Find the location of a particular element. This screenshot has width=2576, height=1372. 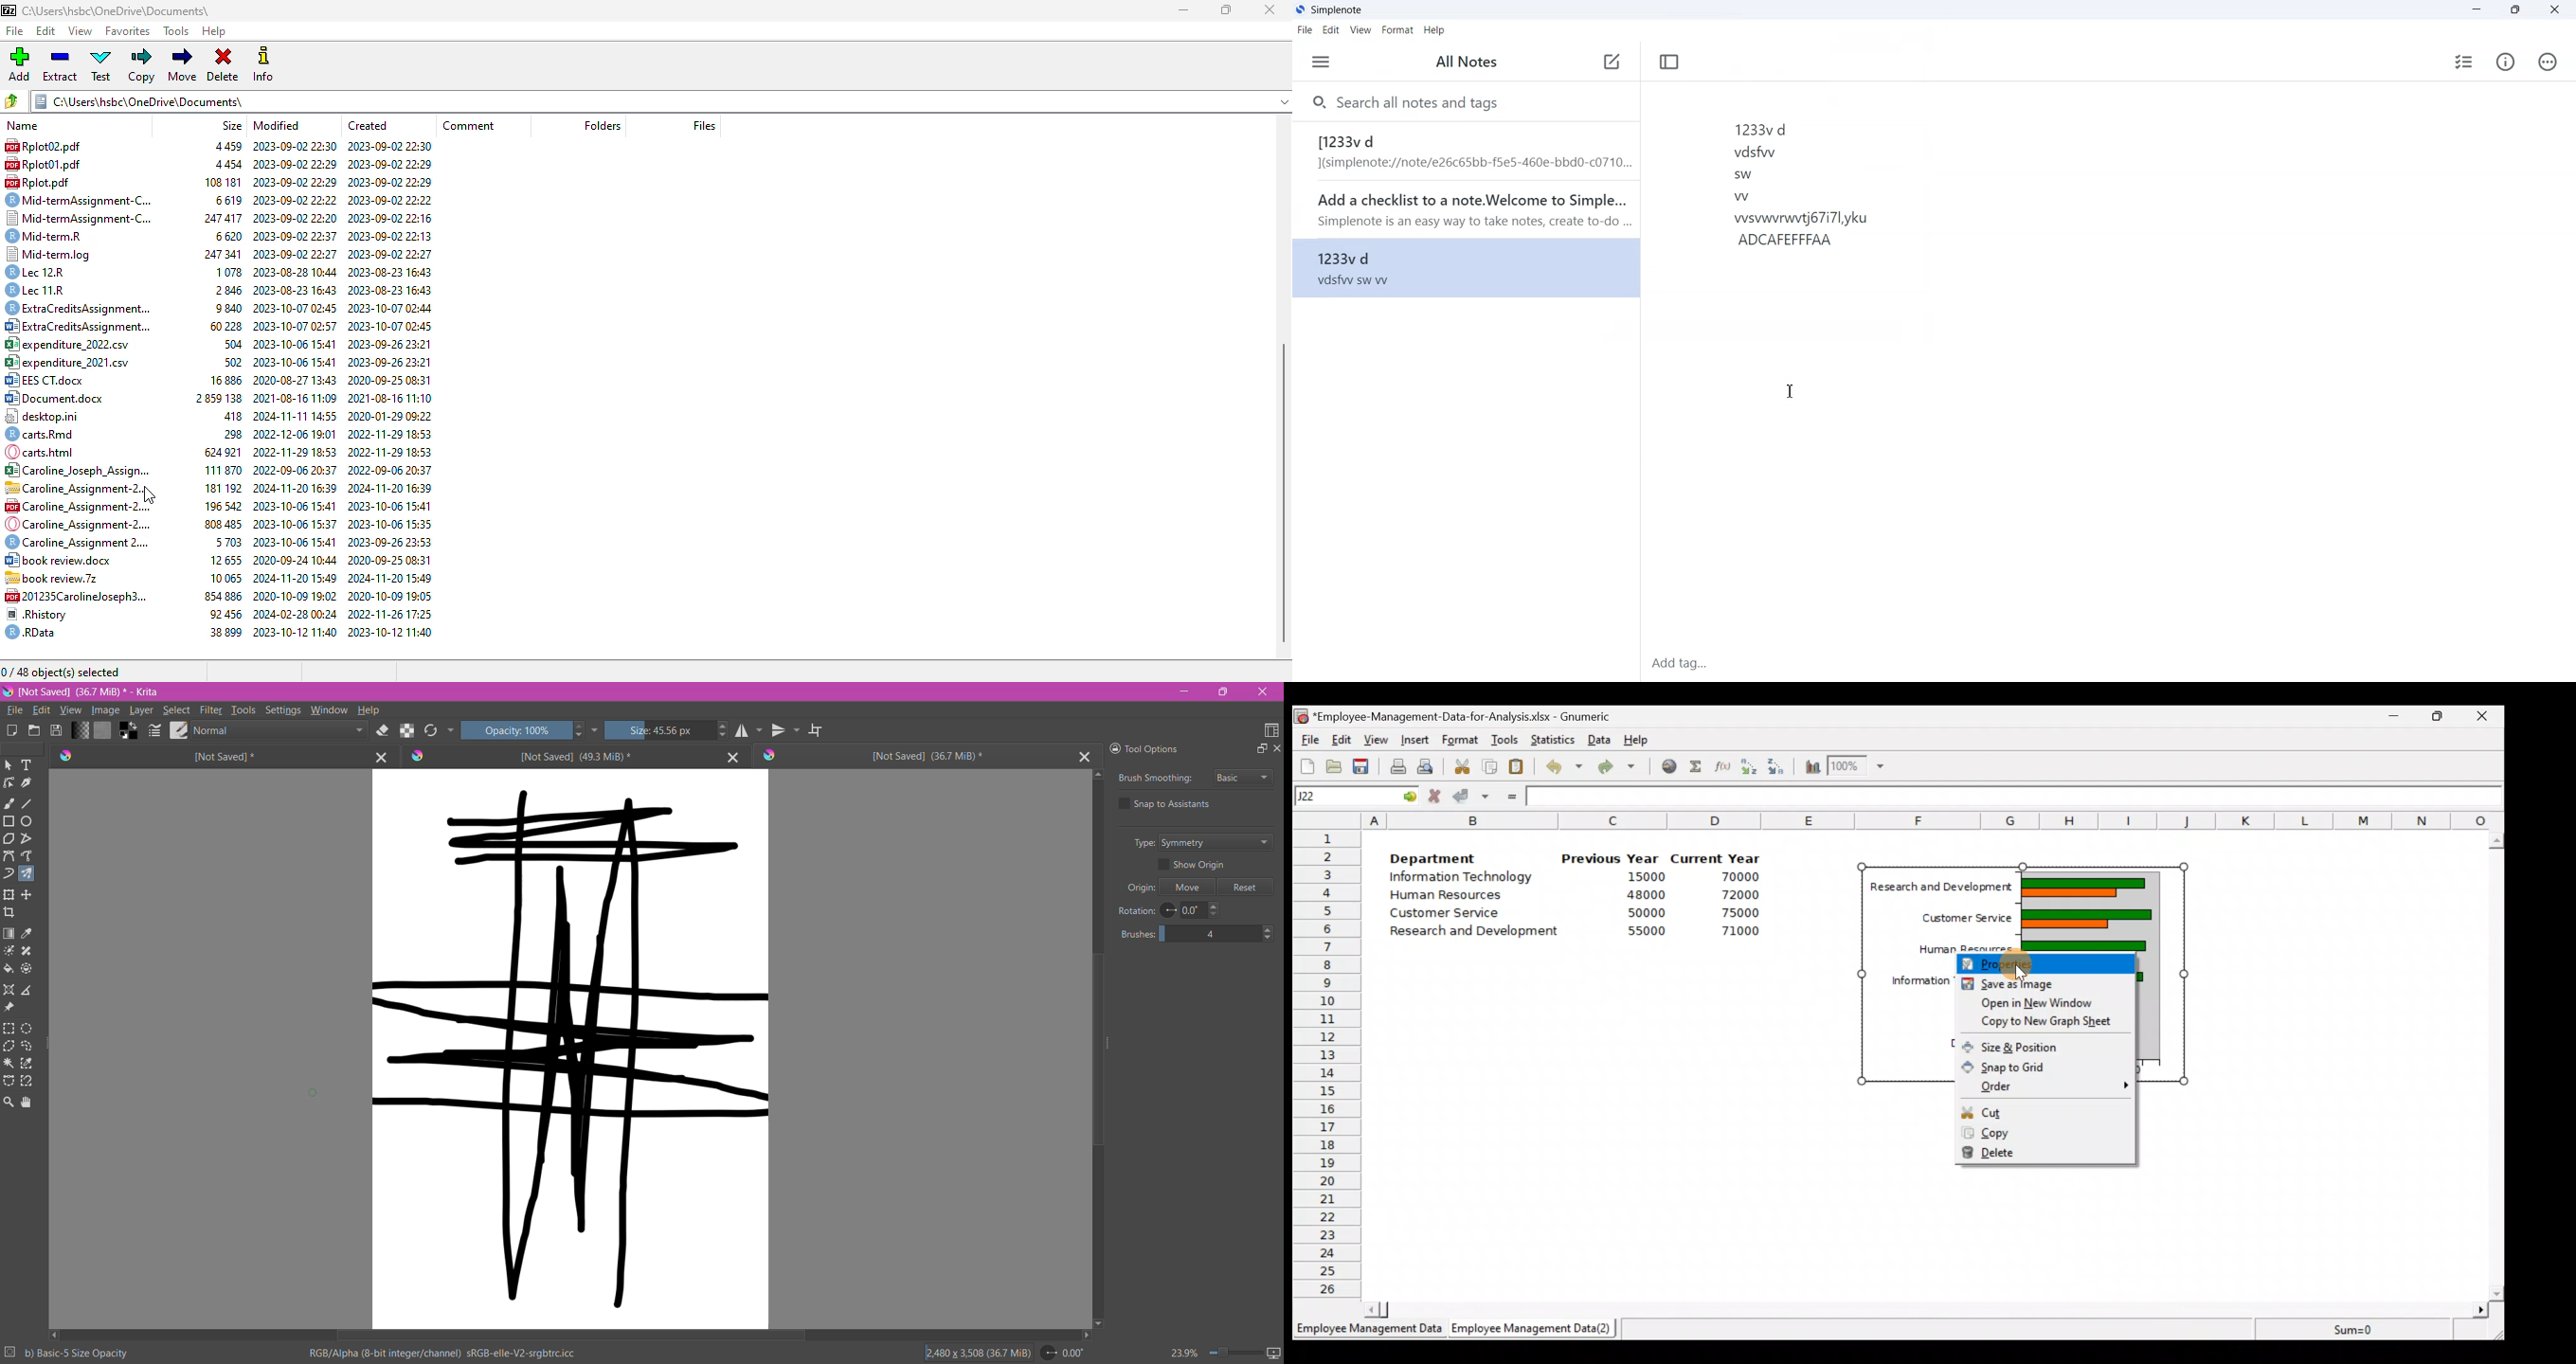

60228 is located at coordinates (224, 327).